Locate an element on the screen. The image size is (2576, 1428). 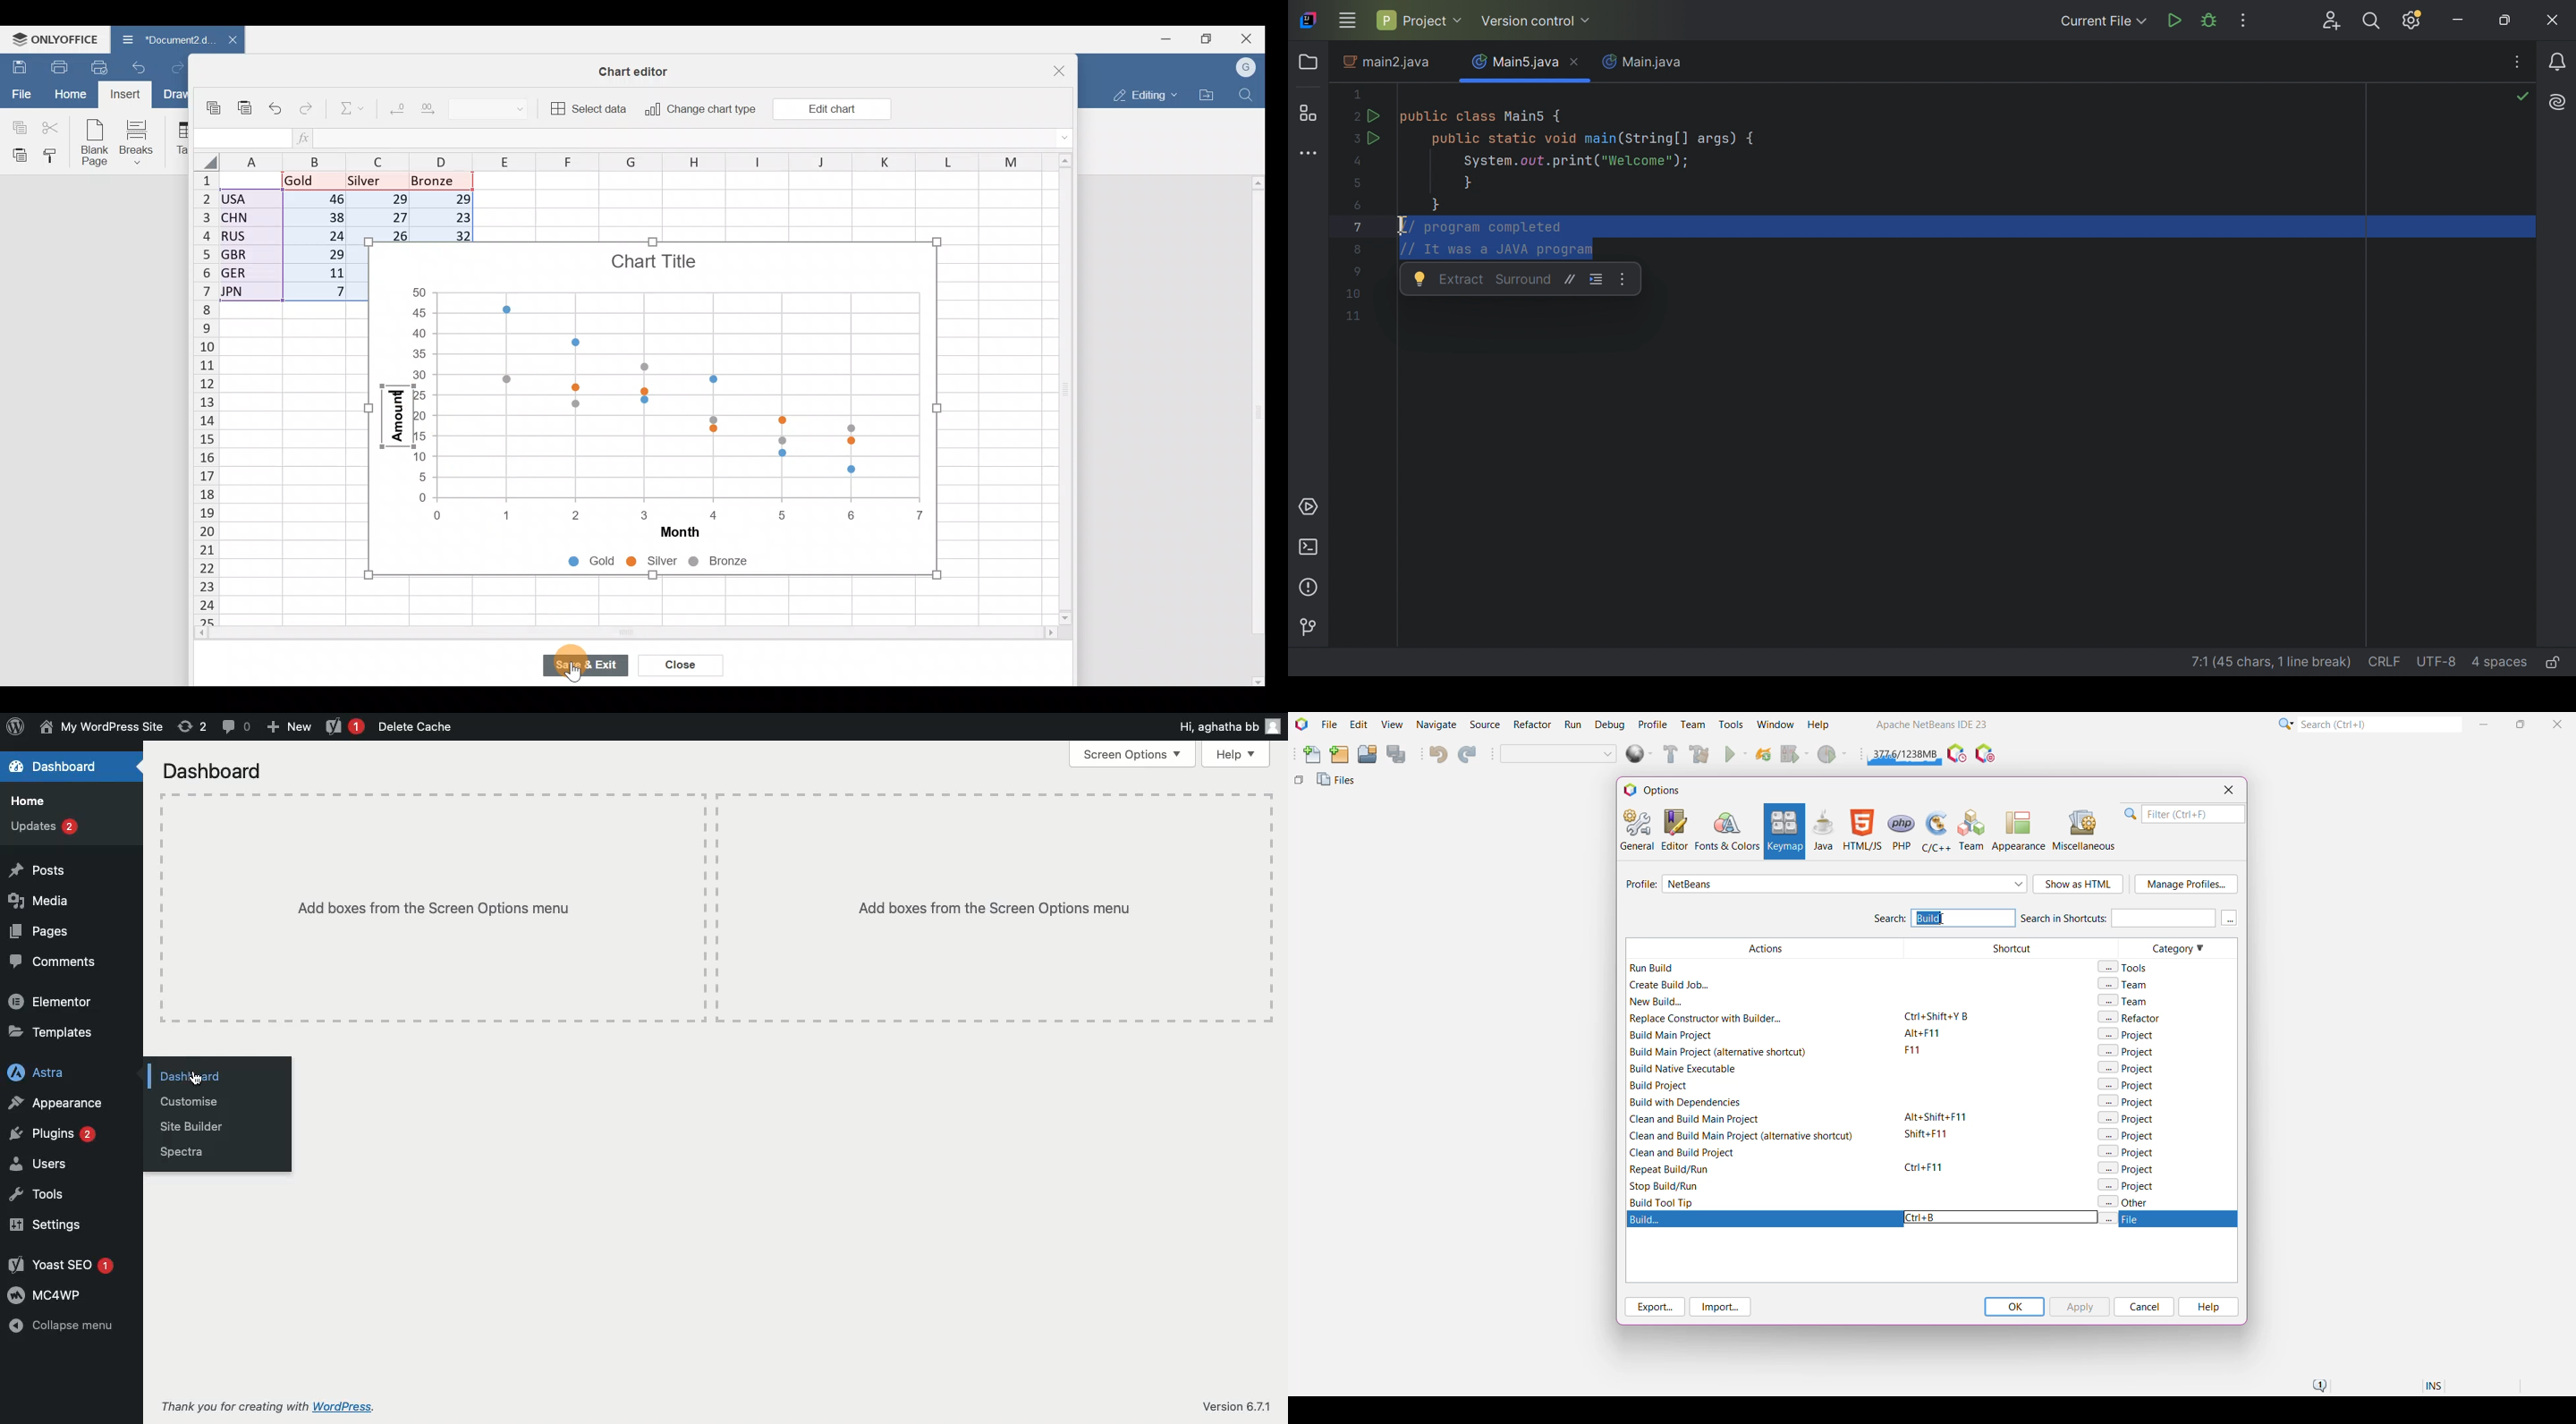
MC4WP is located at coordinates (48, 1294).